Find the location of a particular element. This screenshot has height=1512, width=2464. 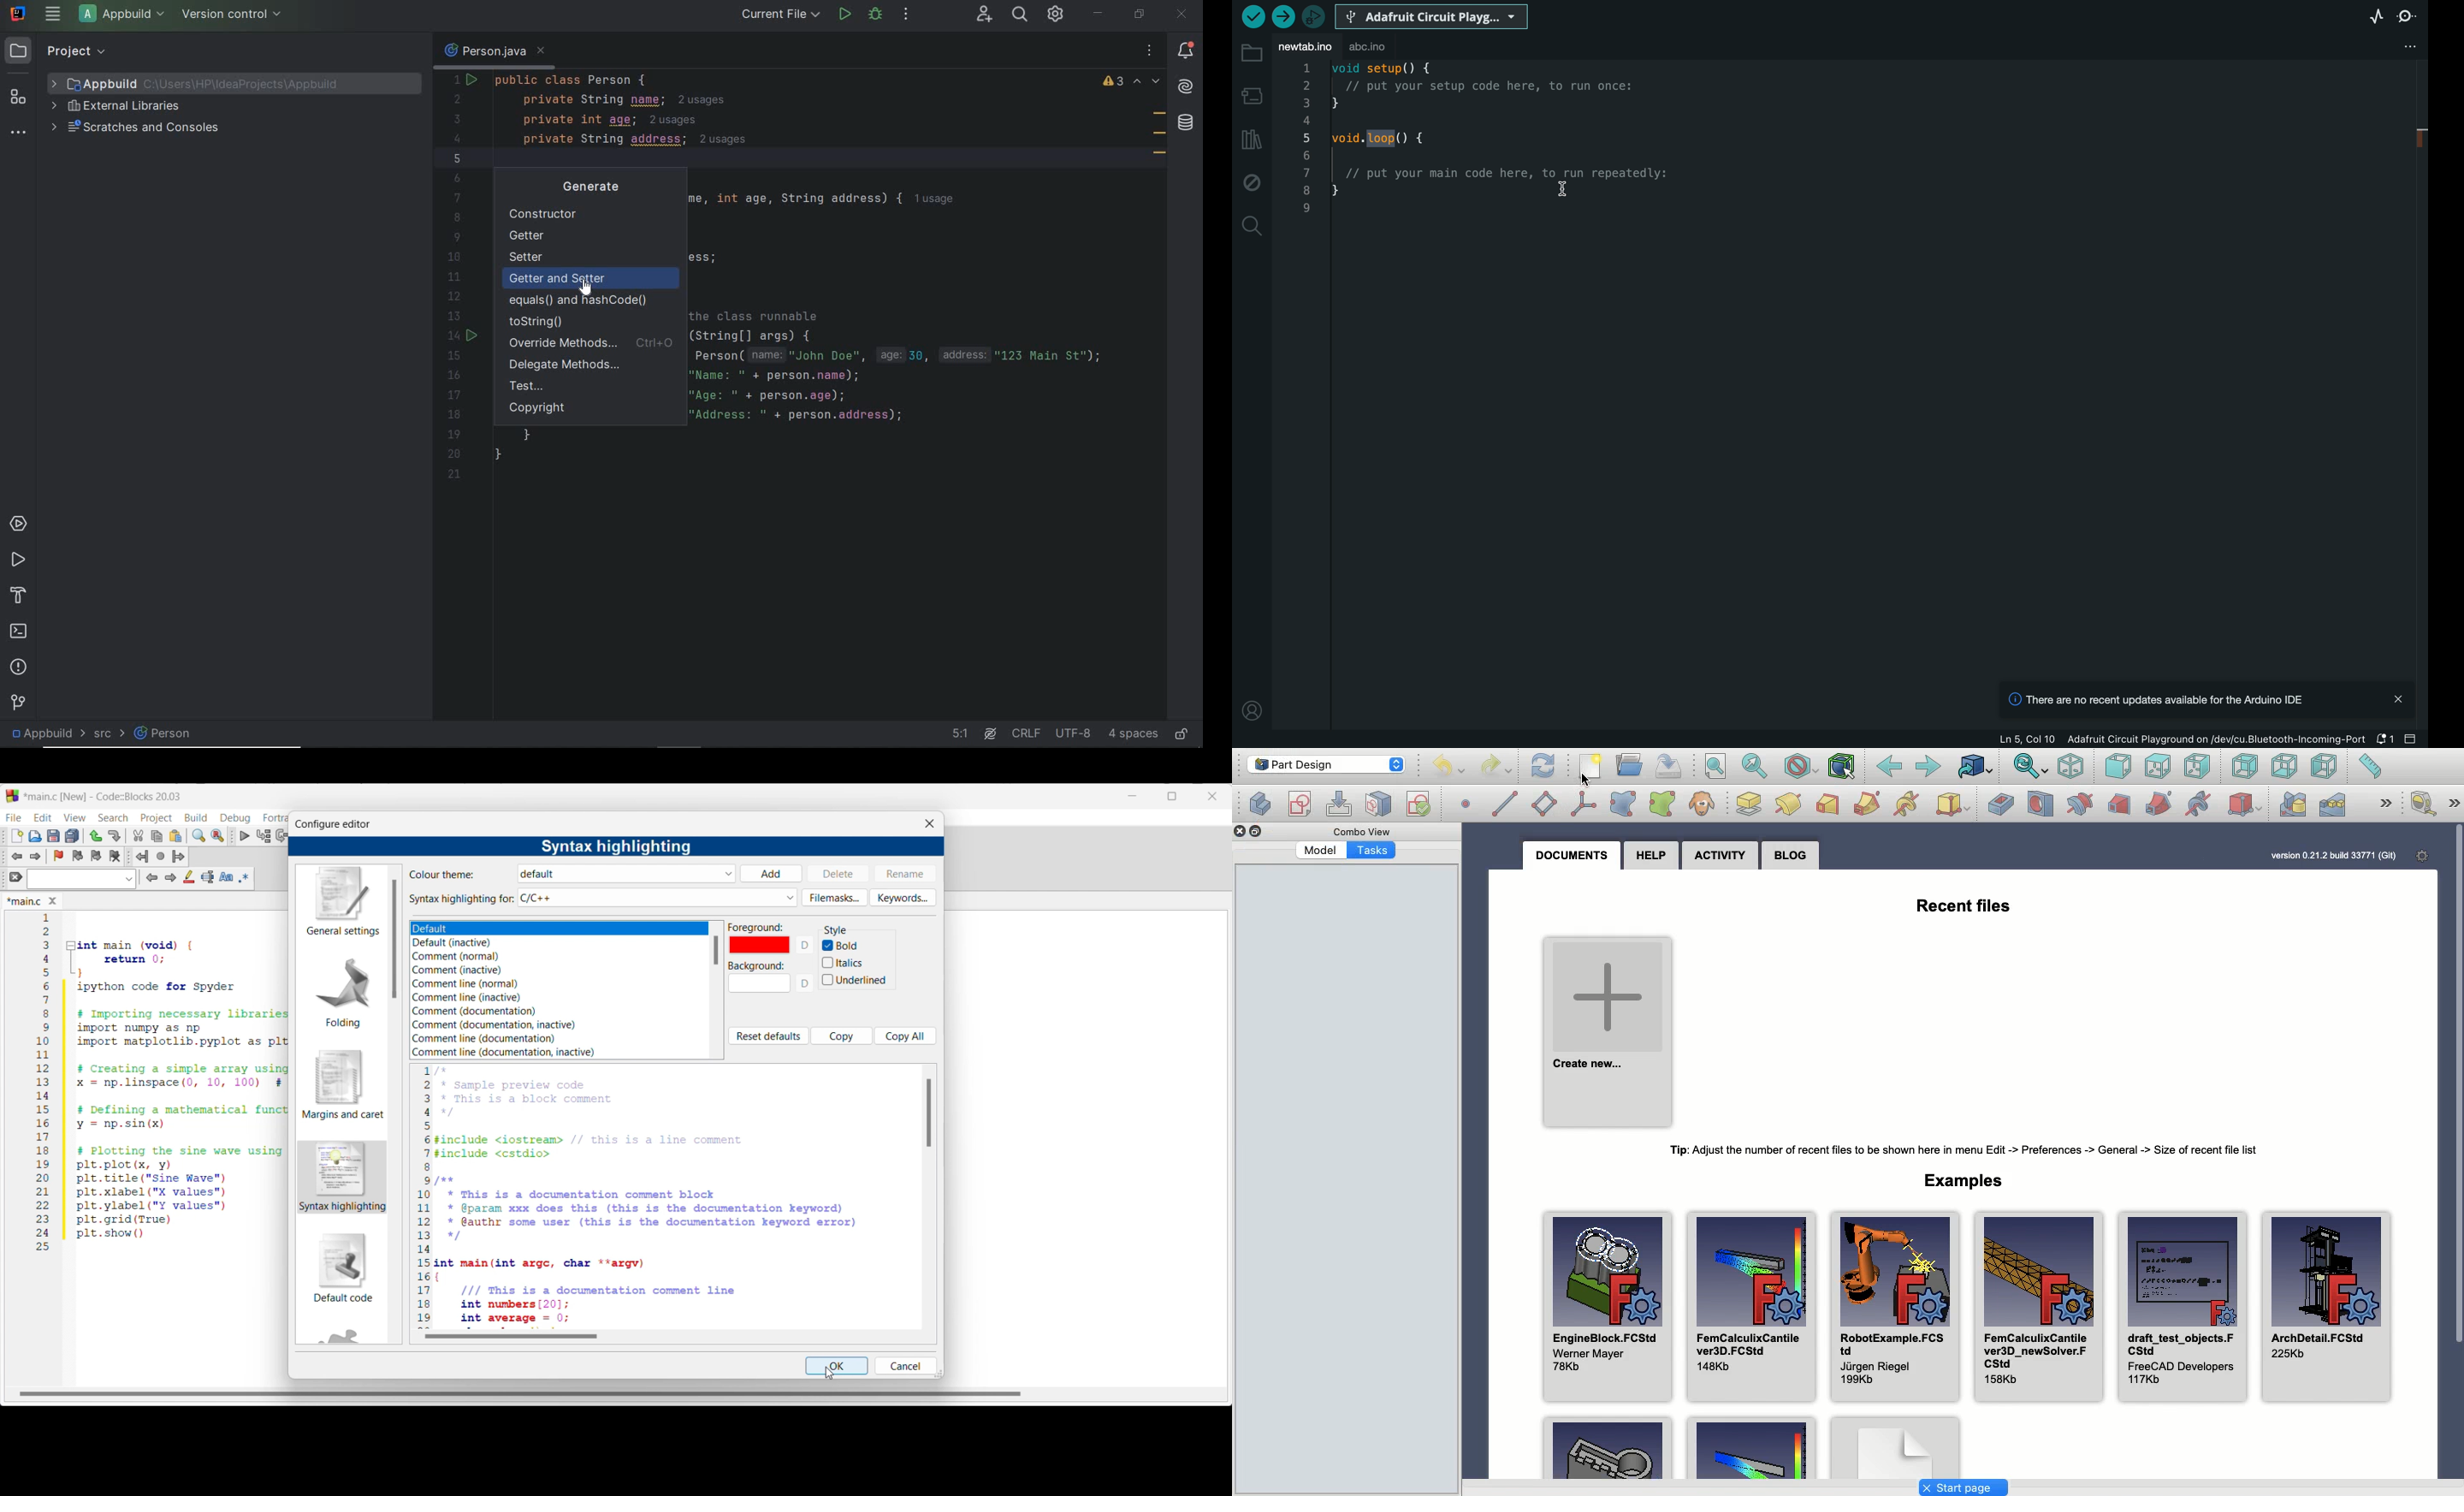

Datum plane is located at coordinates (1546, 804).